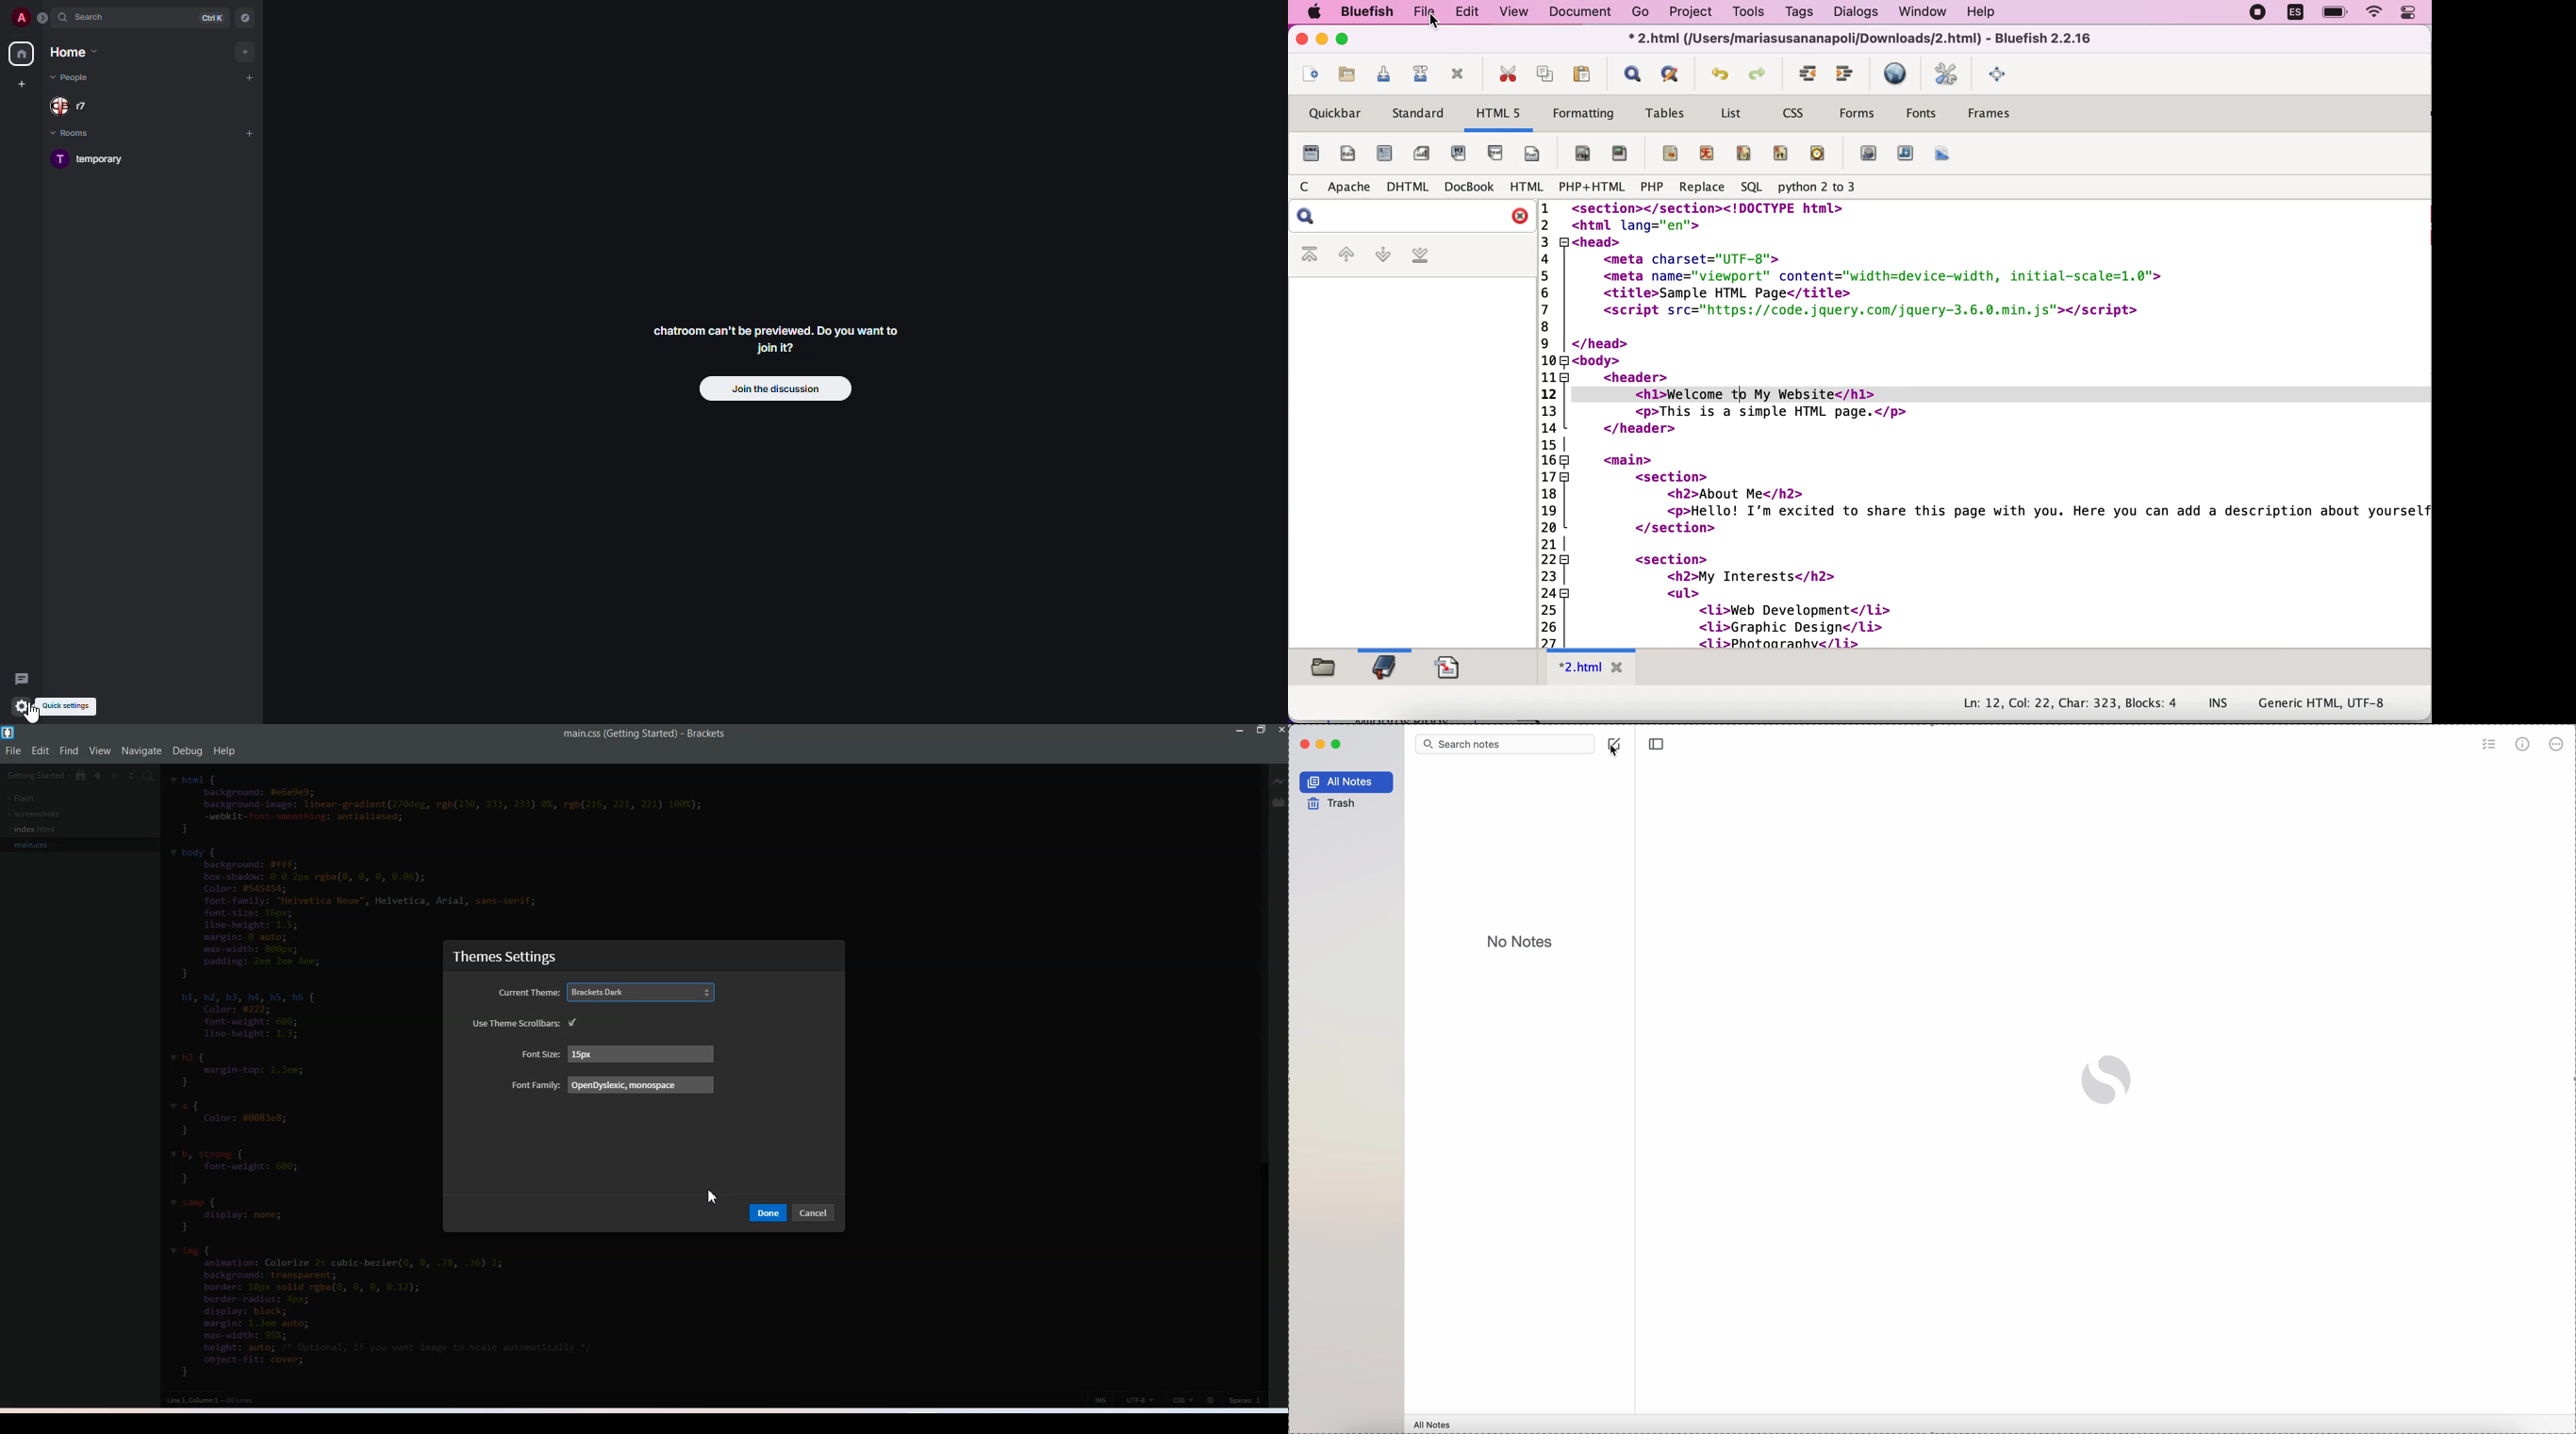 The width and height of the screenshot is (2576, 1456). Describe the element at coordinates (1459, 153) in the screenshot. I see `hgroup` at that location.